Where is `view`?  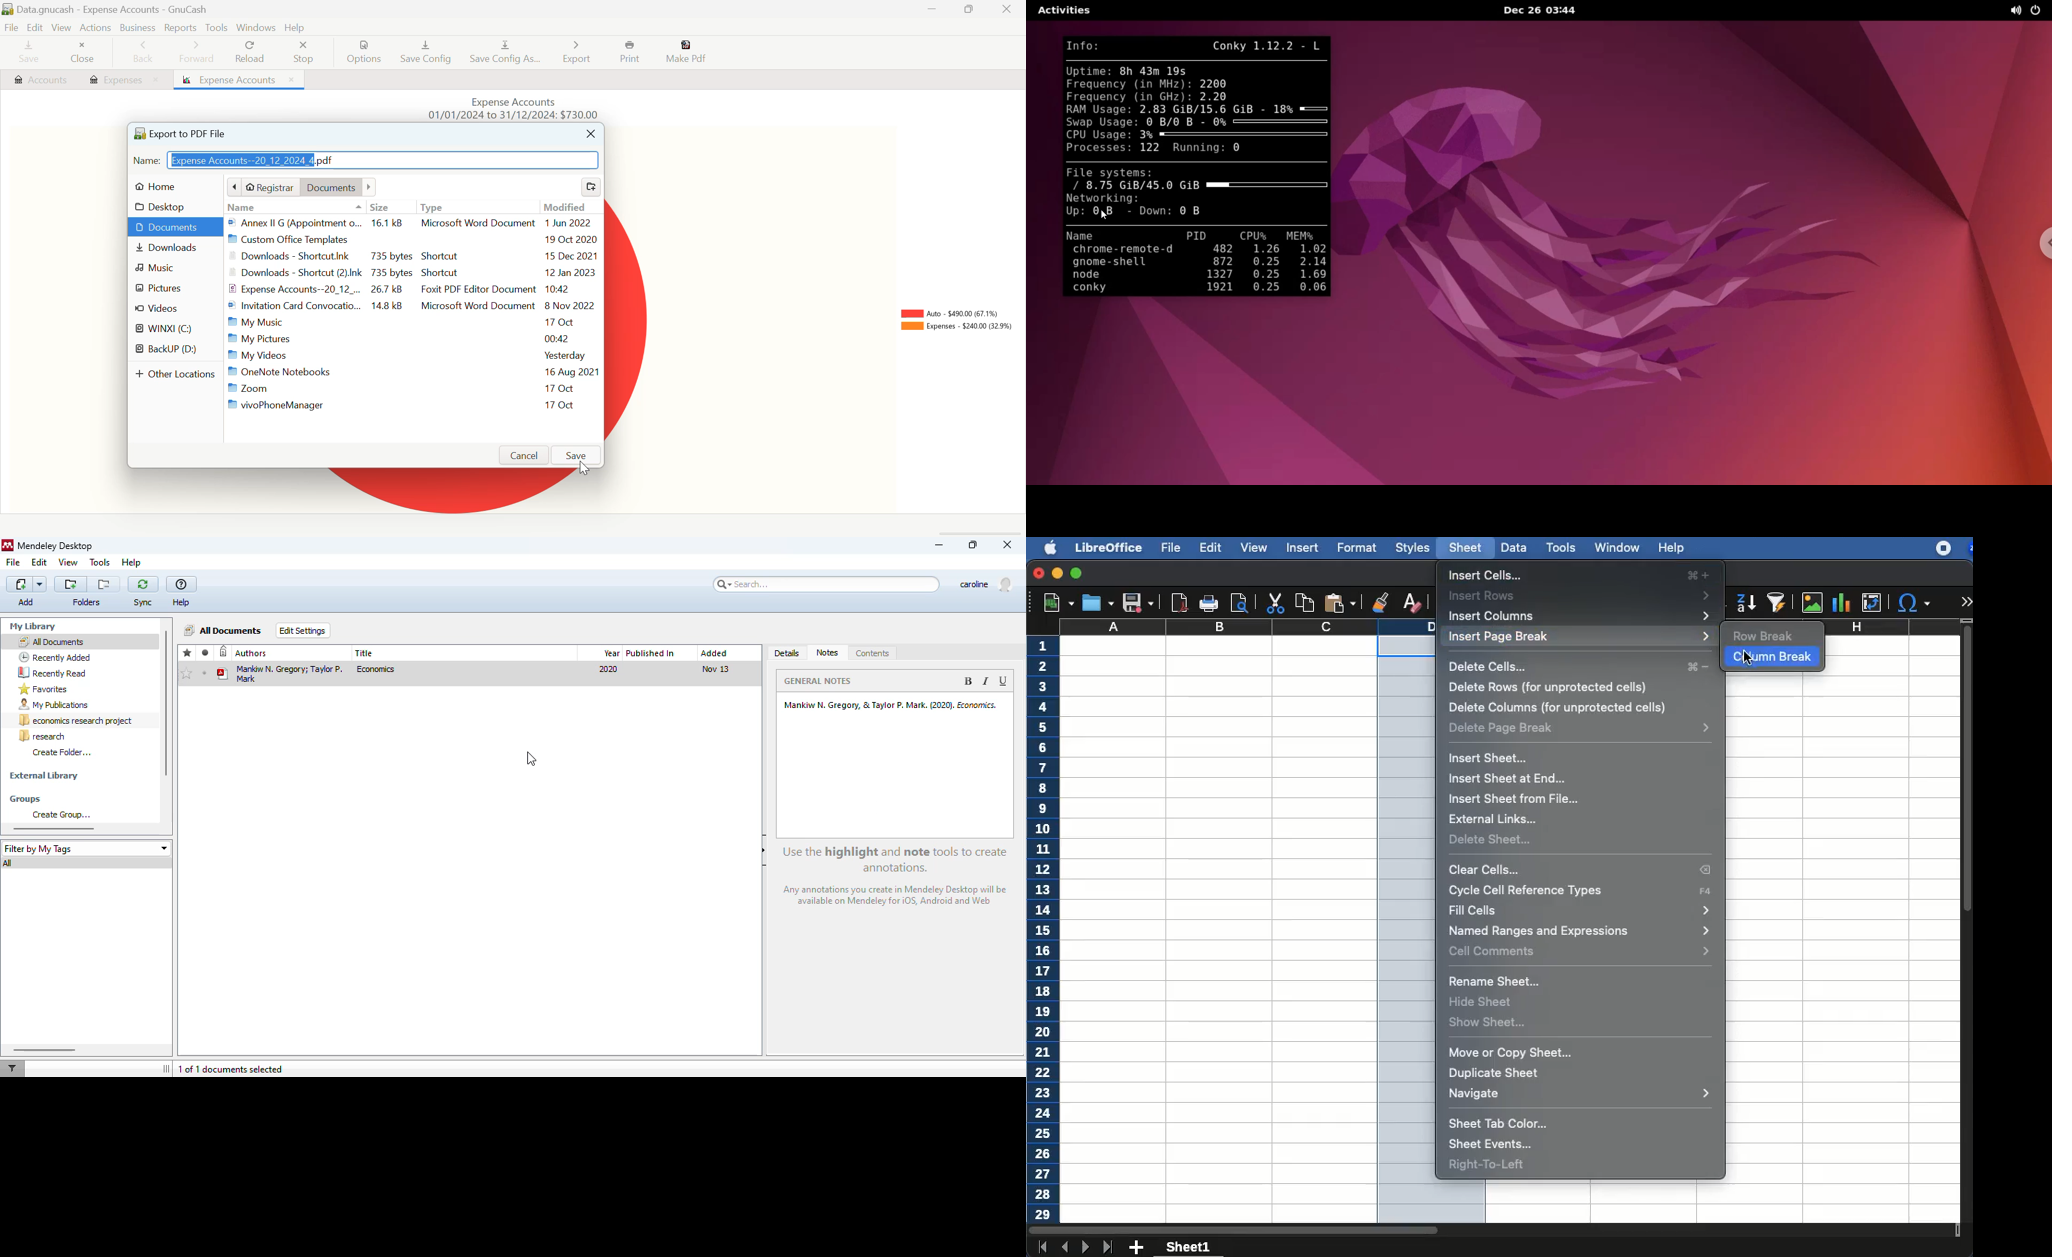 view is located at coordinates (1254, 547).